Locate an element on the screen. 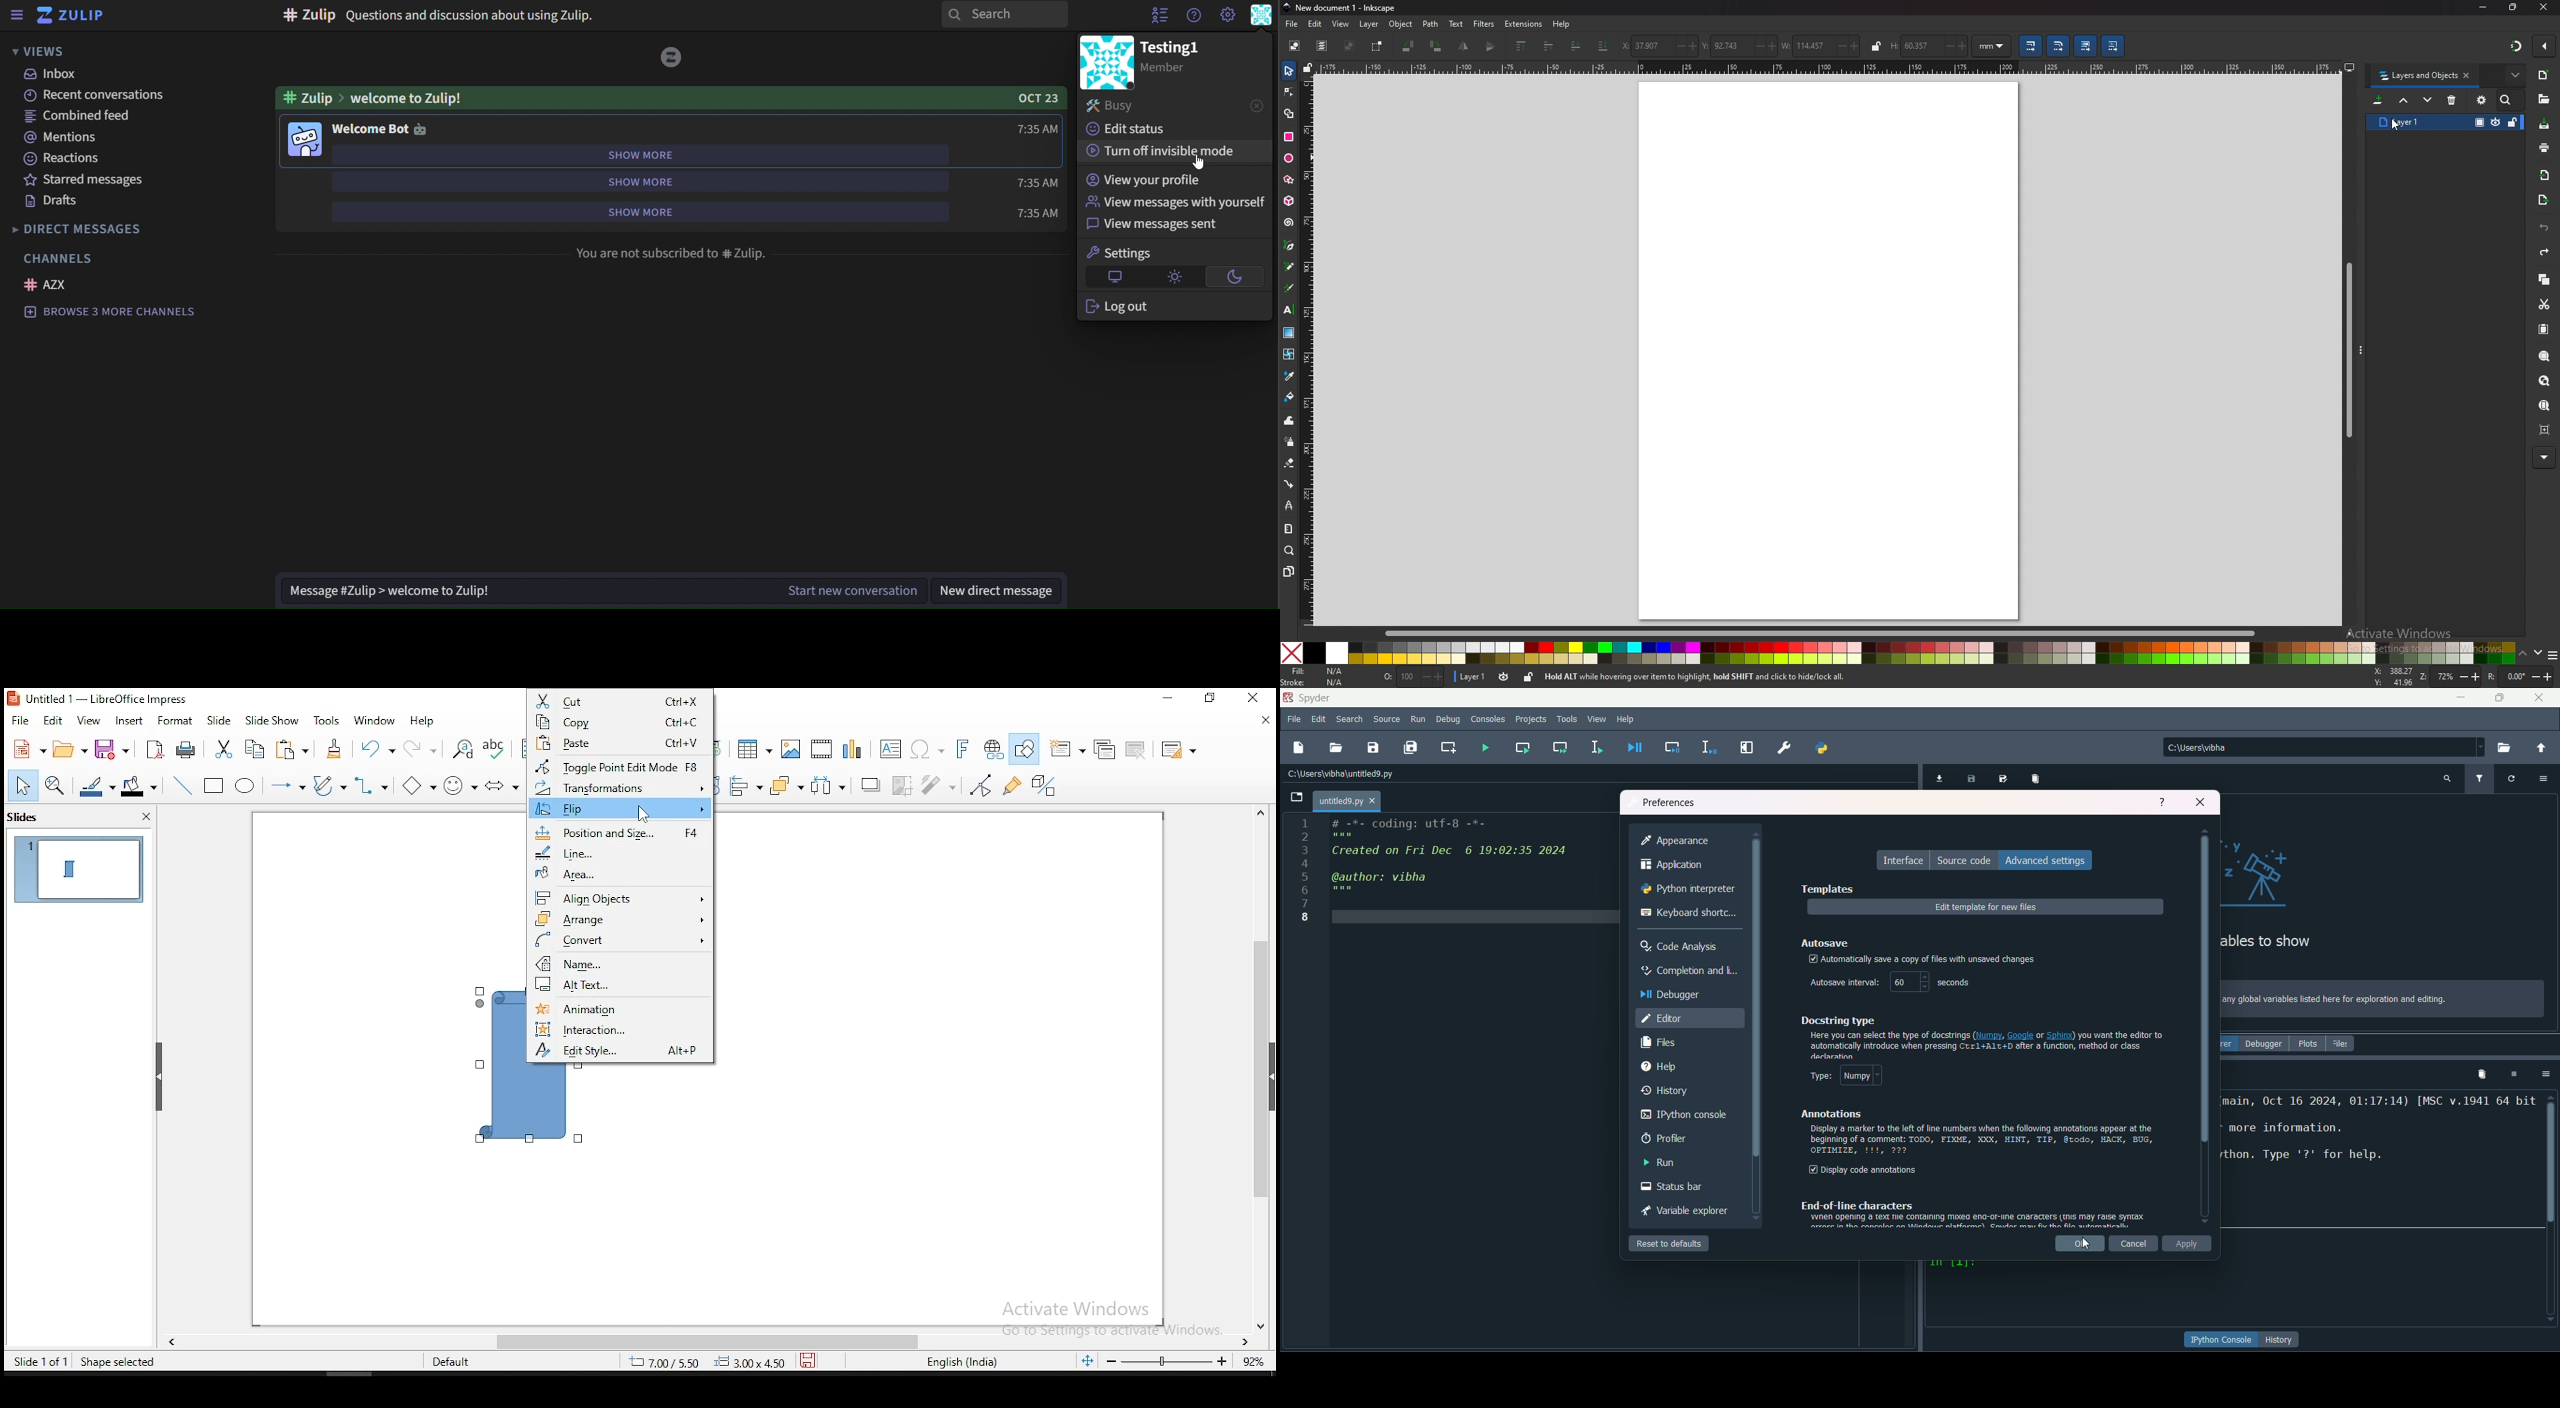  show more is located at coordinates (646, 155).